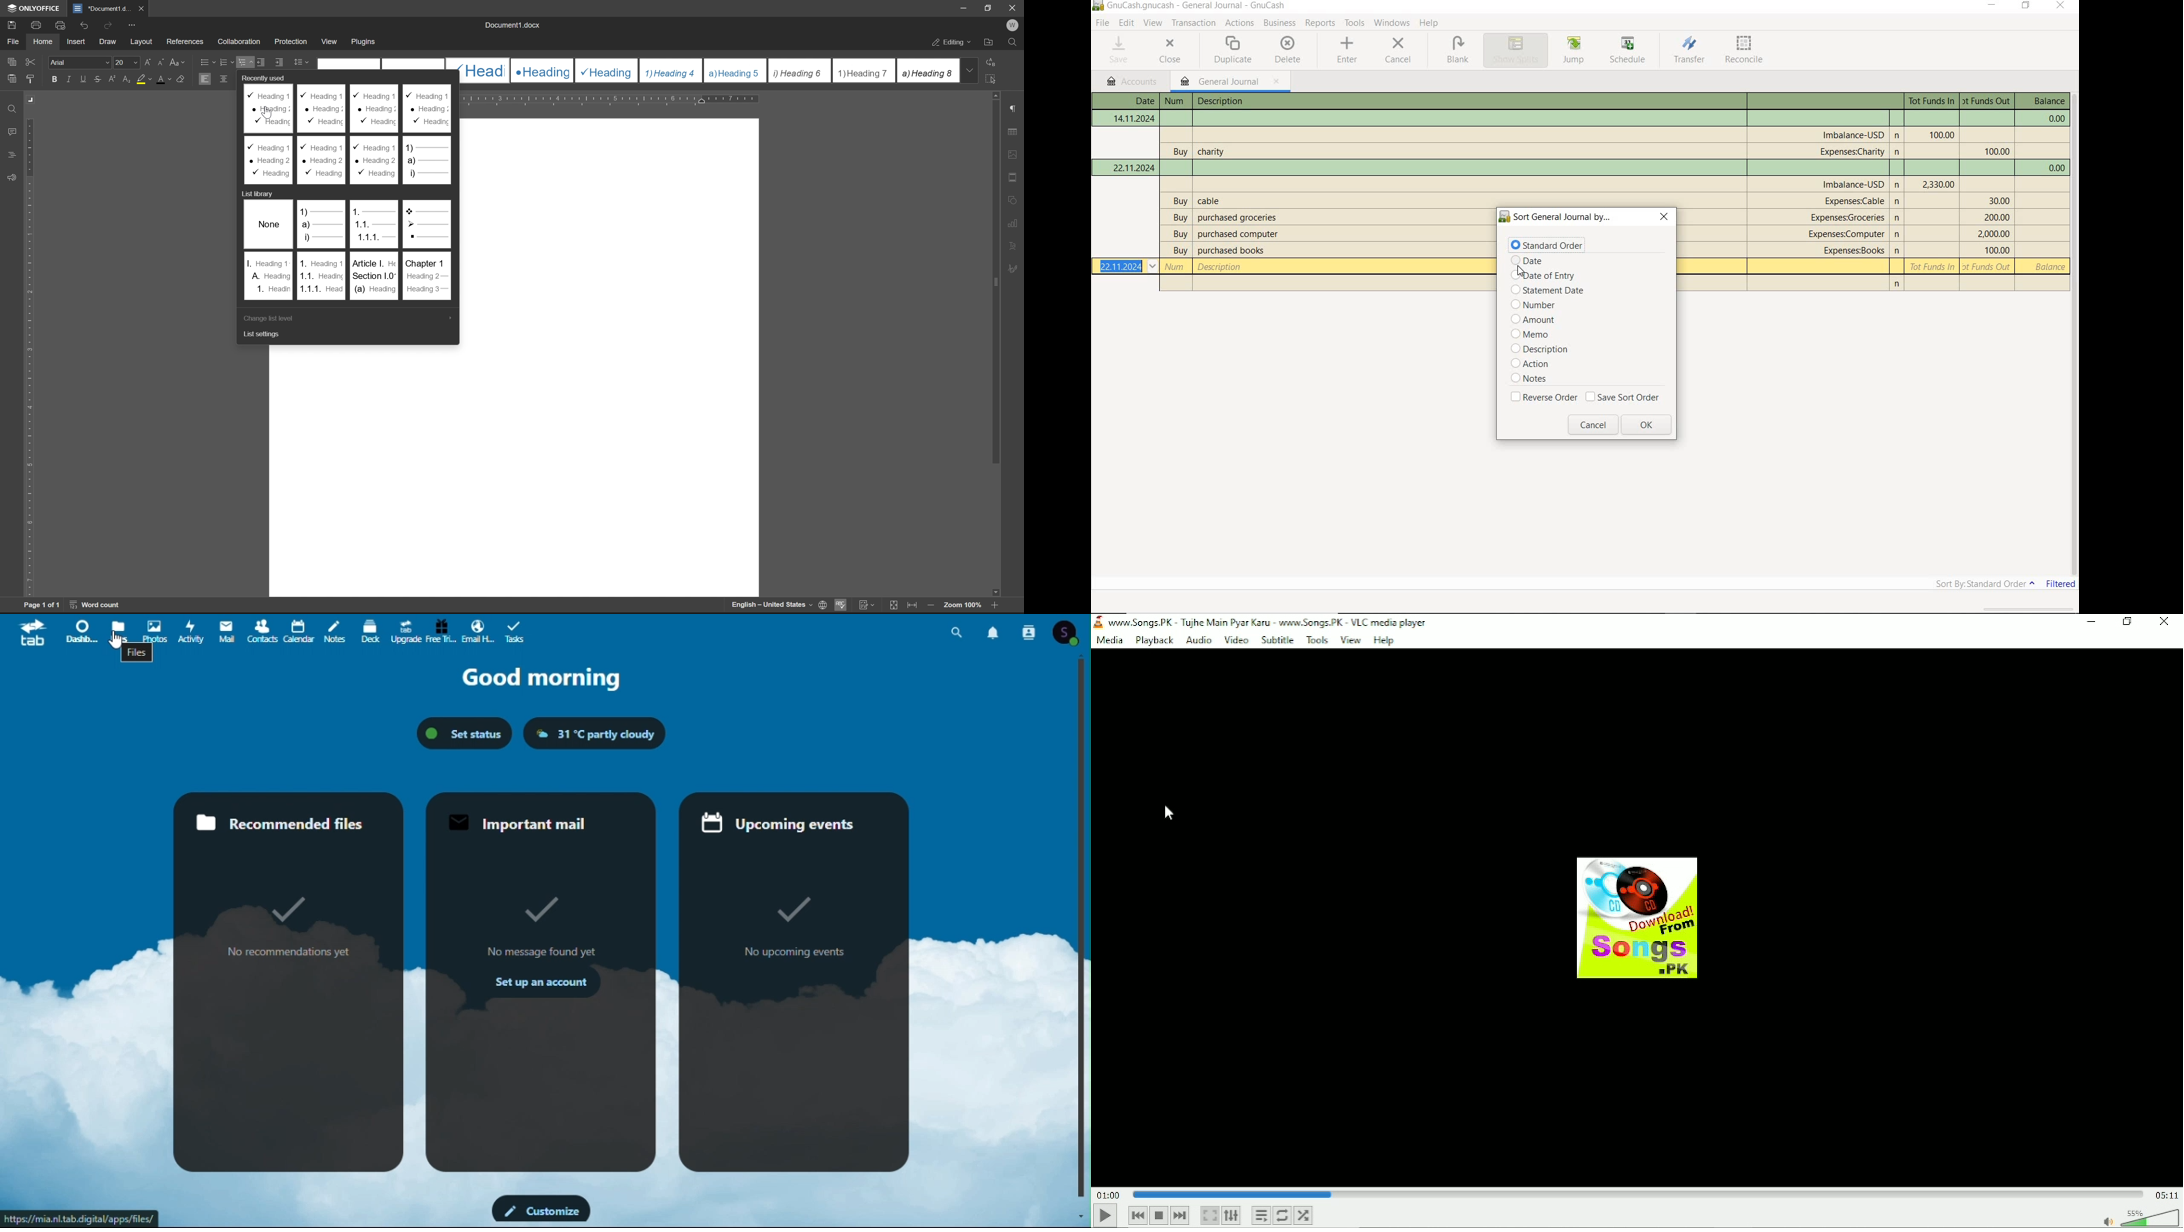  What do you see at coordinates (1210, 201) in the screenshot?
I see `description` at bounding box center [1210, 201].